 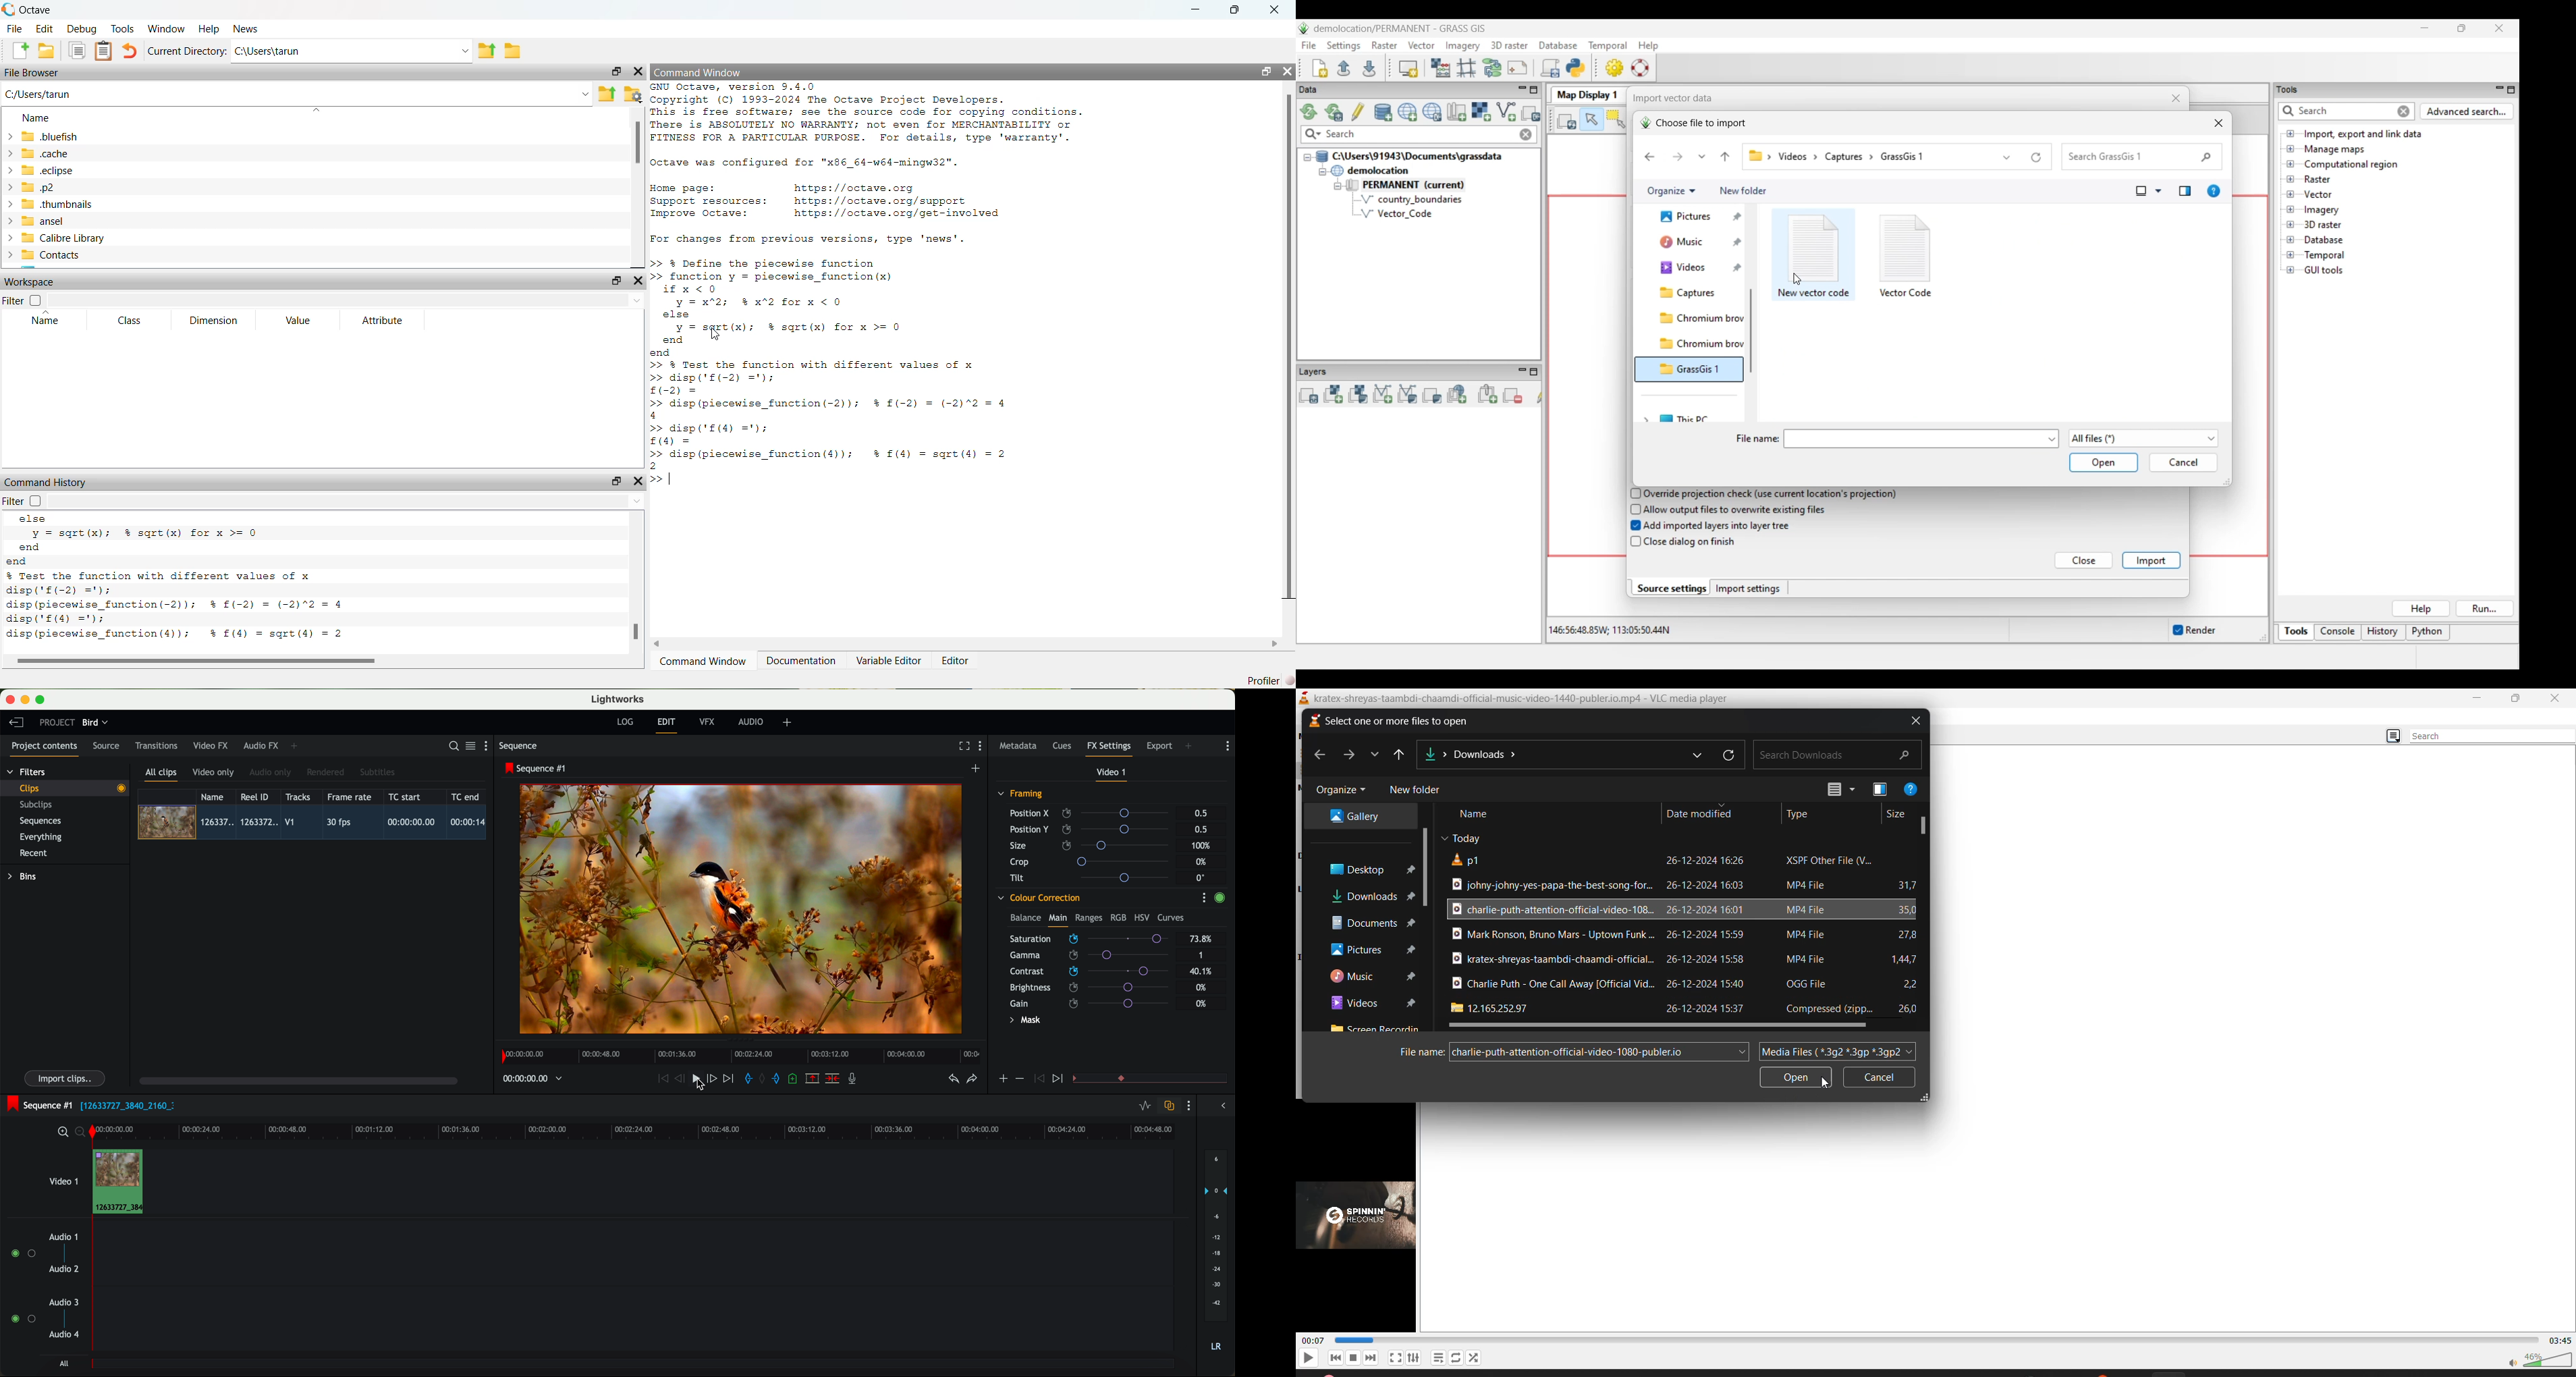 What do you see at coordinates (2553, 699) in the screenshot?
I see `close` at bounding box center [2553, 699].